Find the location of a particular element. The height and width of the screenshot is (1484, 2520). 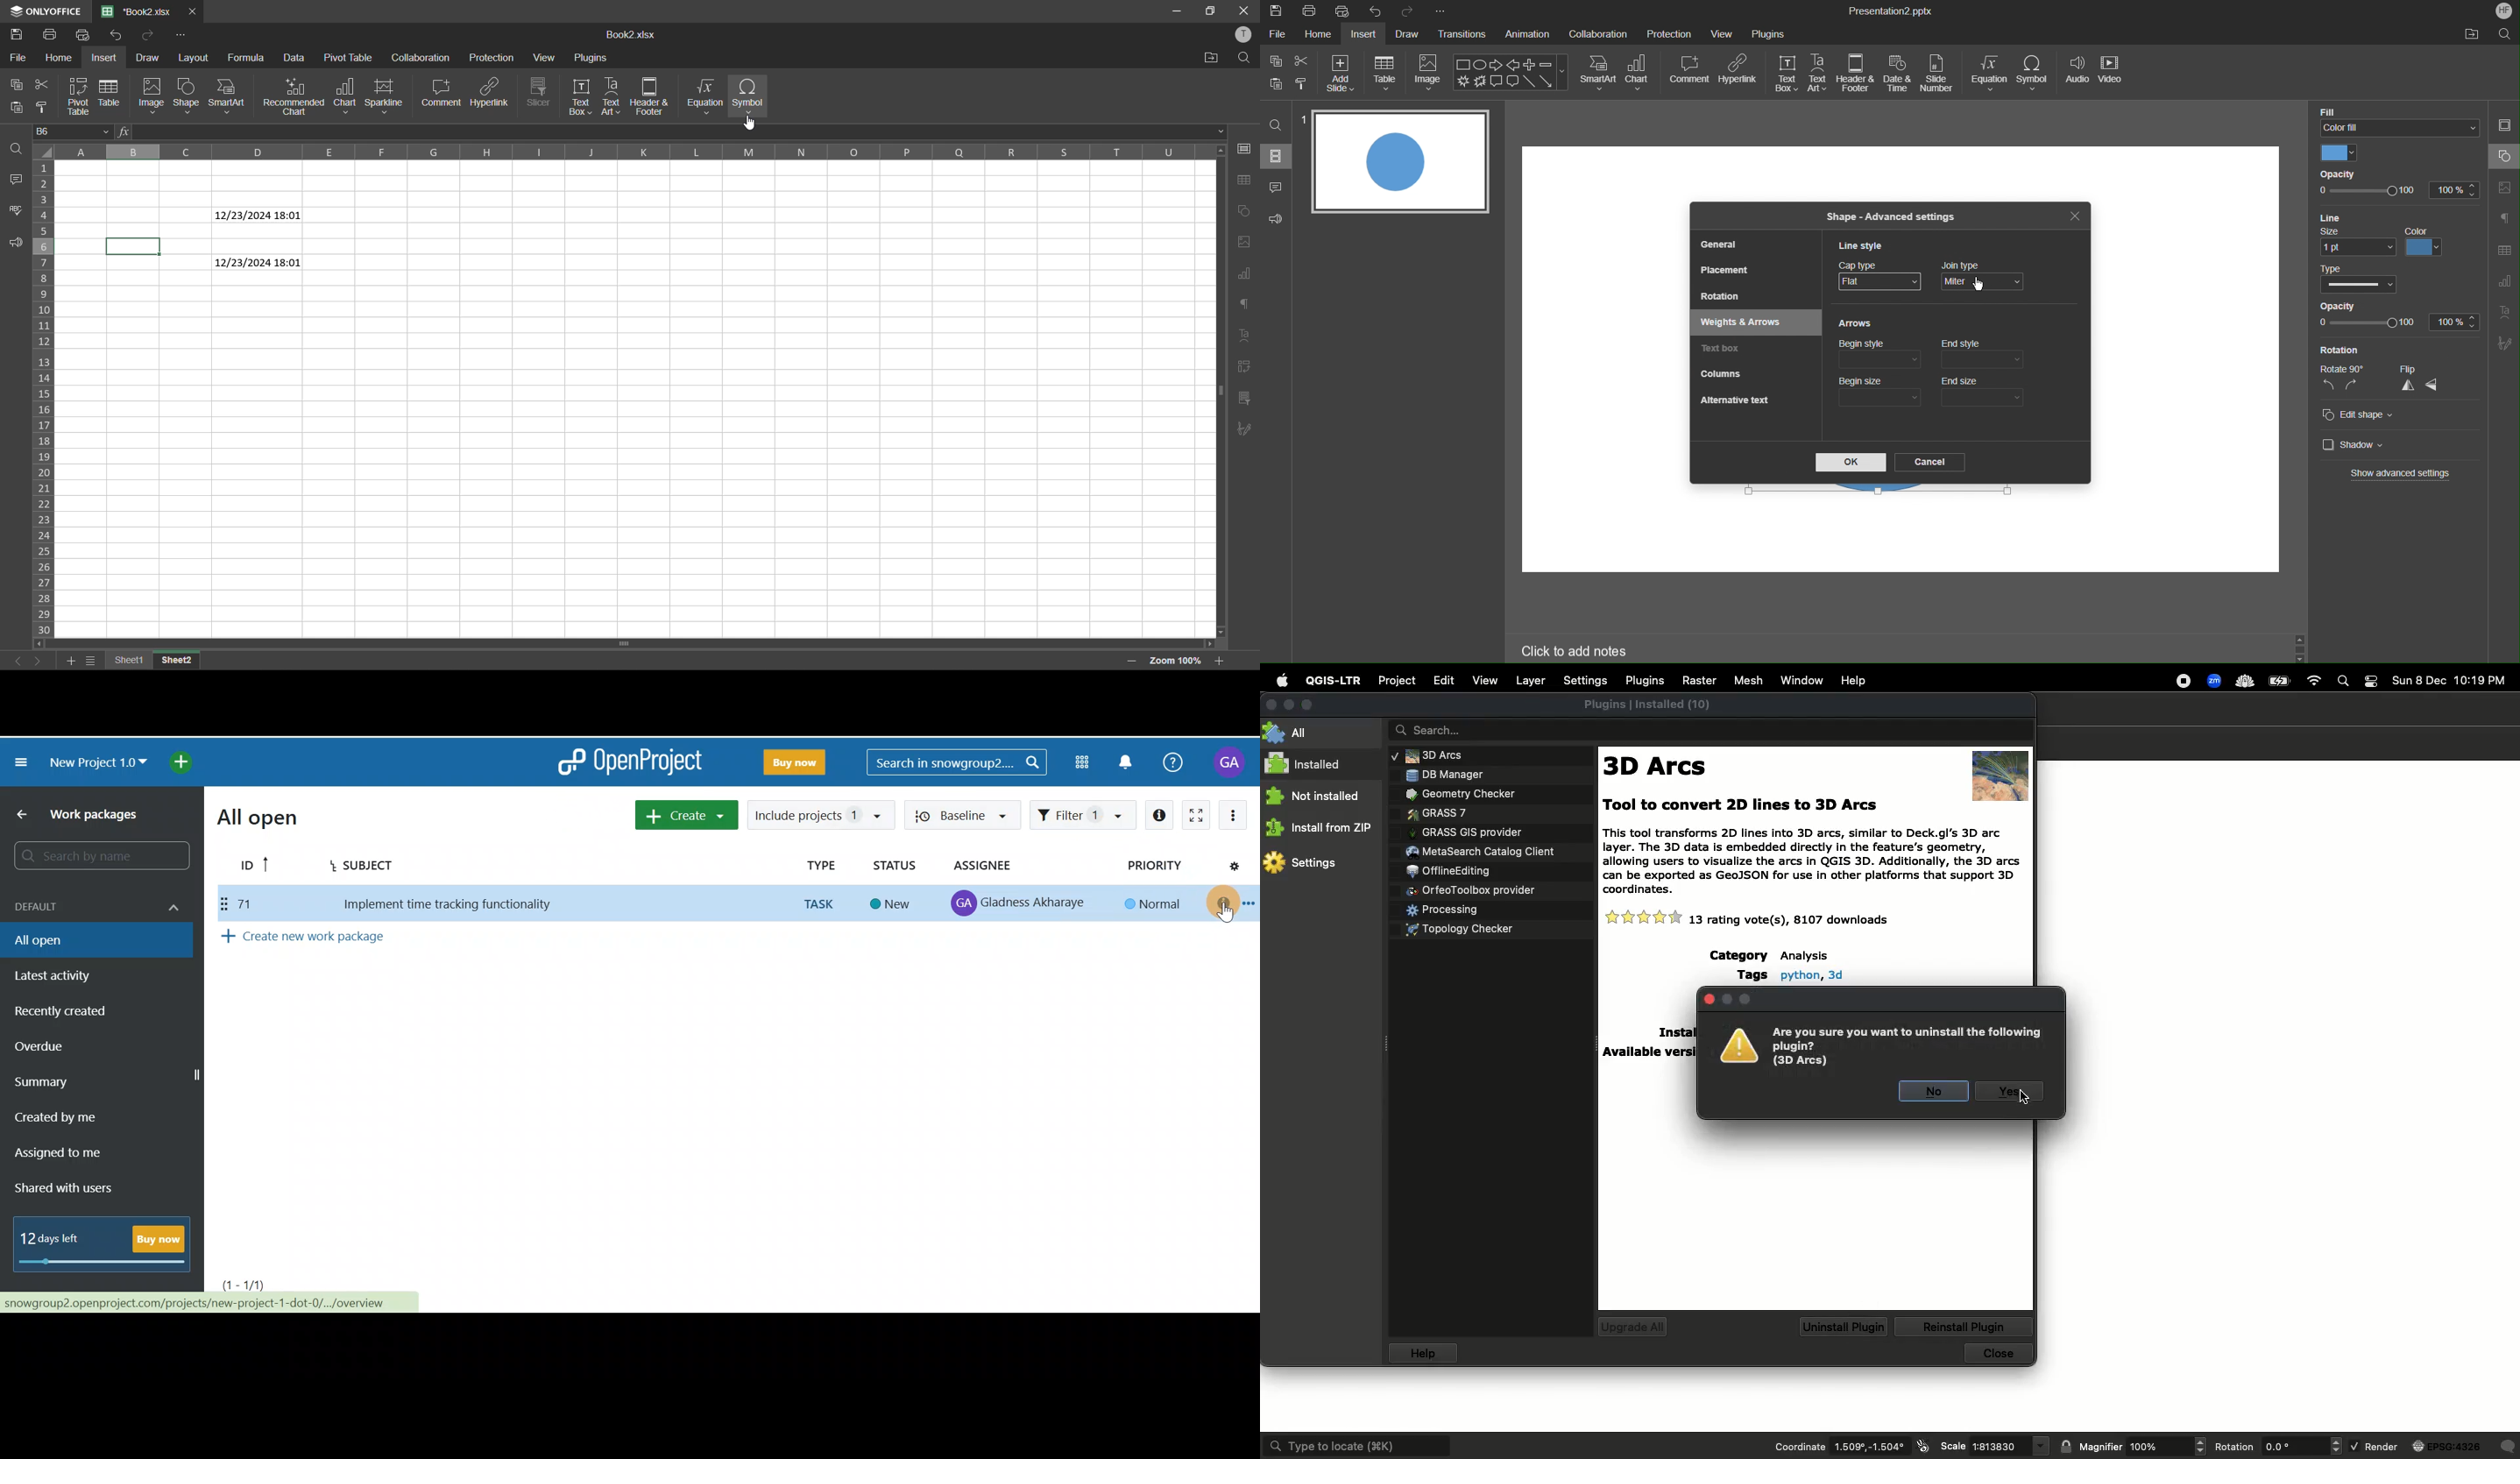

nowgroup2.openproject.com/projects/new-project-1-dot-0/.../overview is located at coordinates (208, 1303).